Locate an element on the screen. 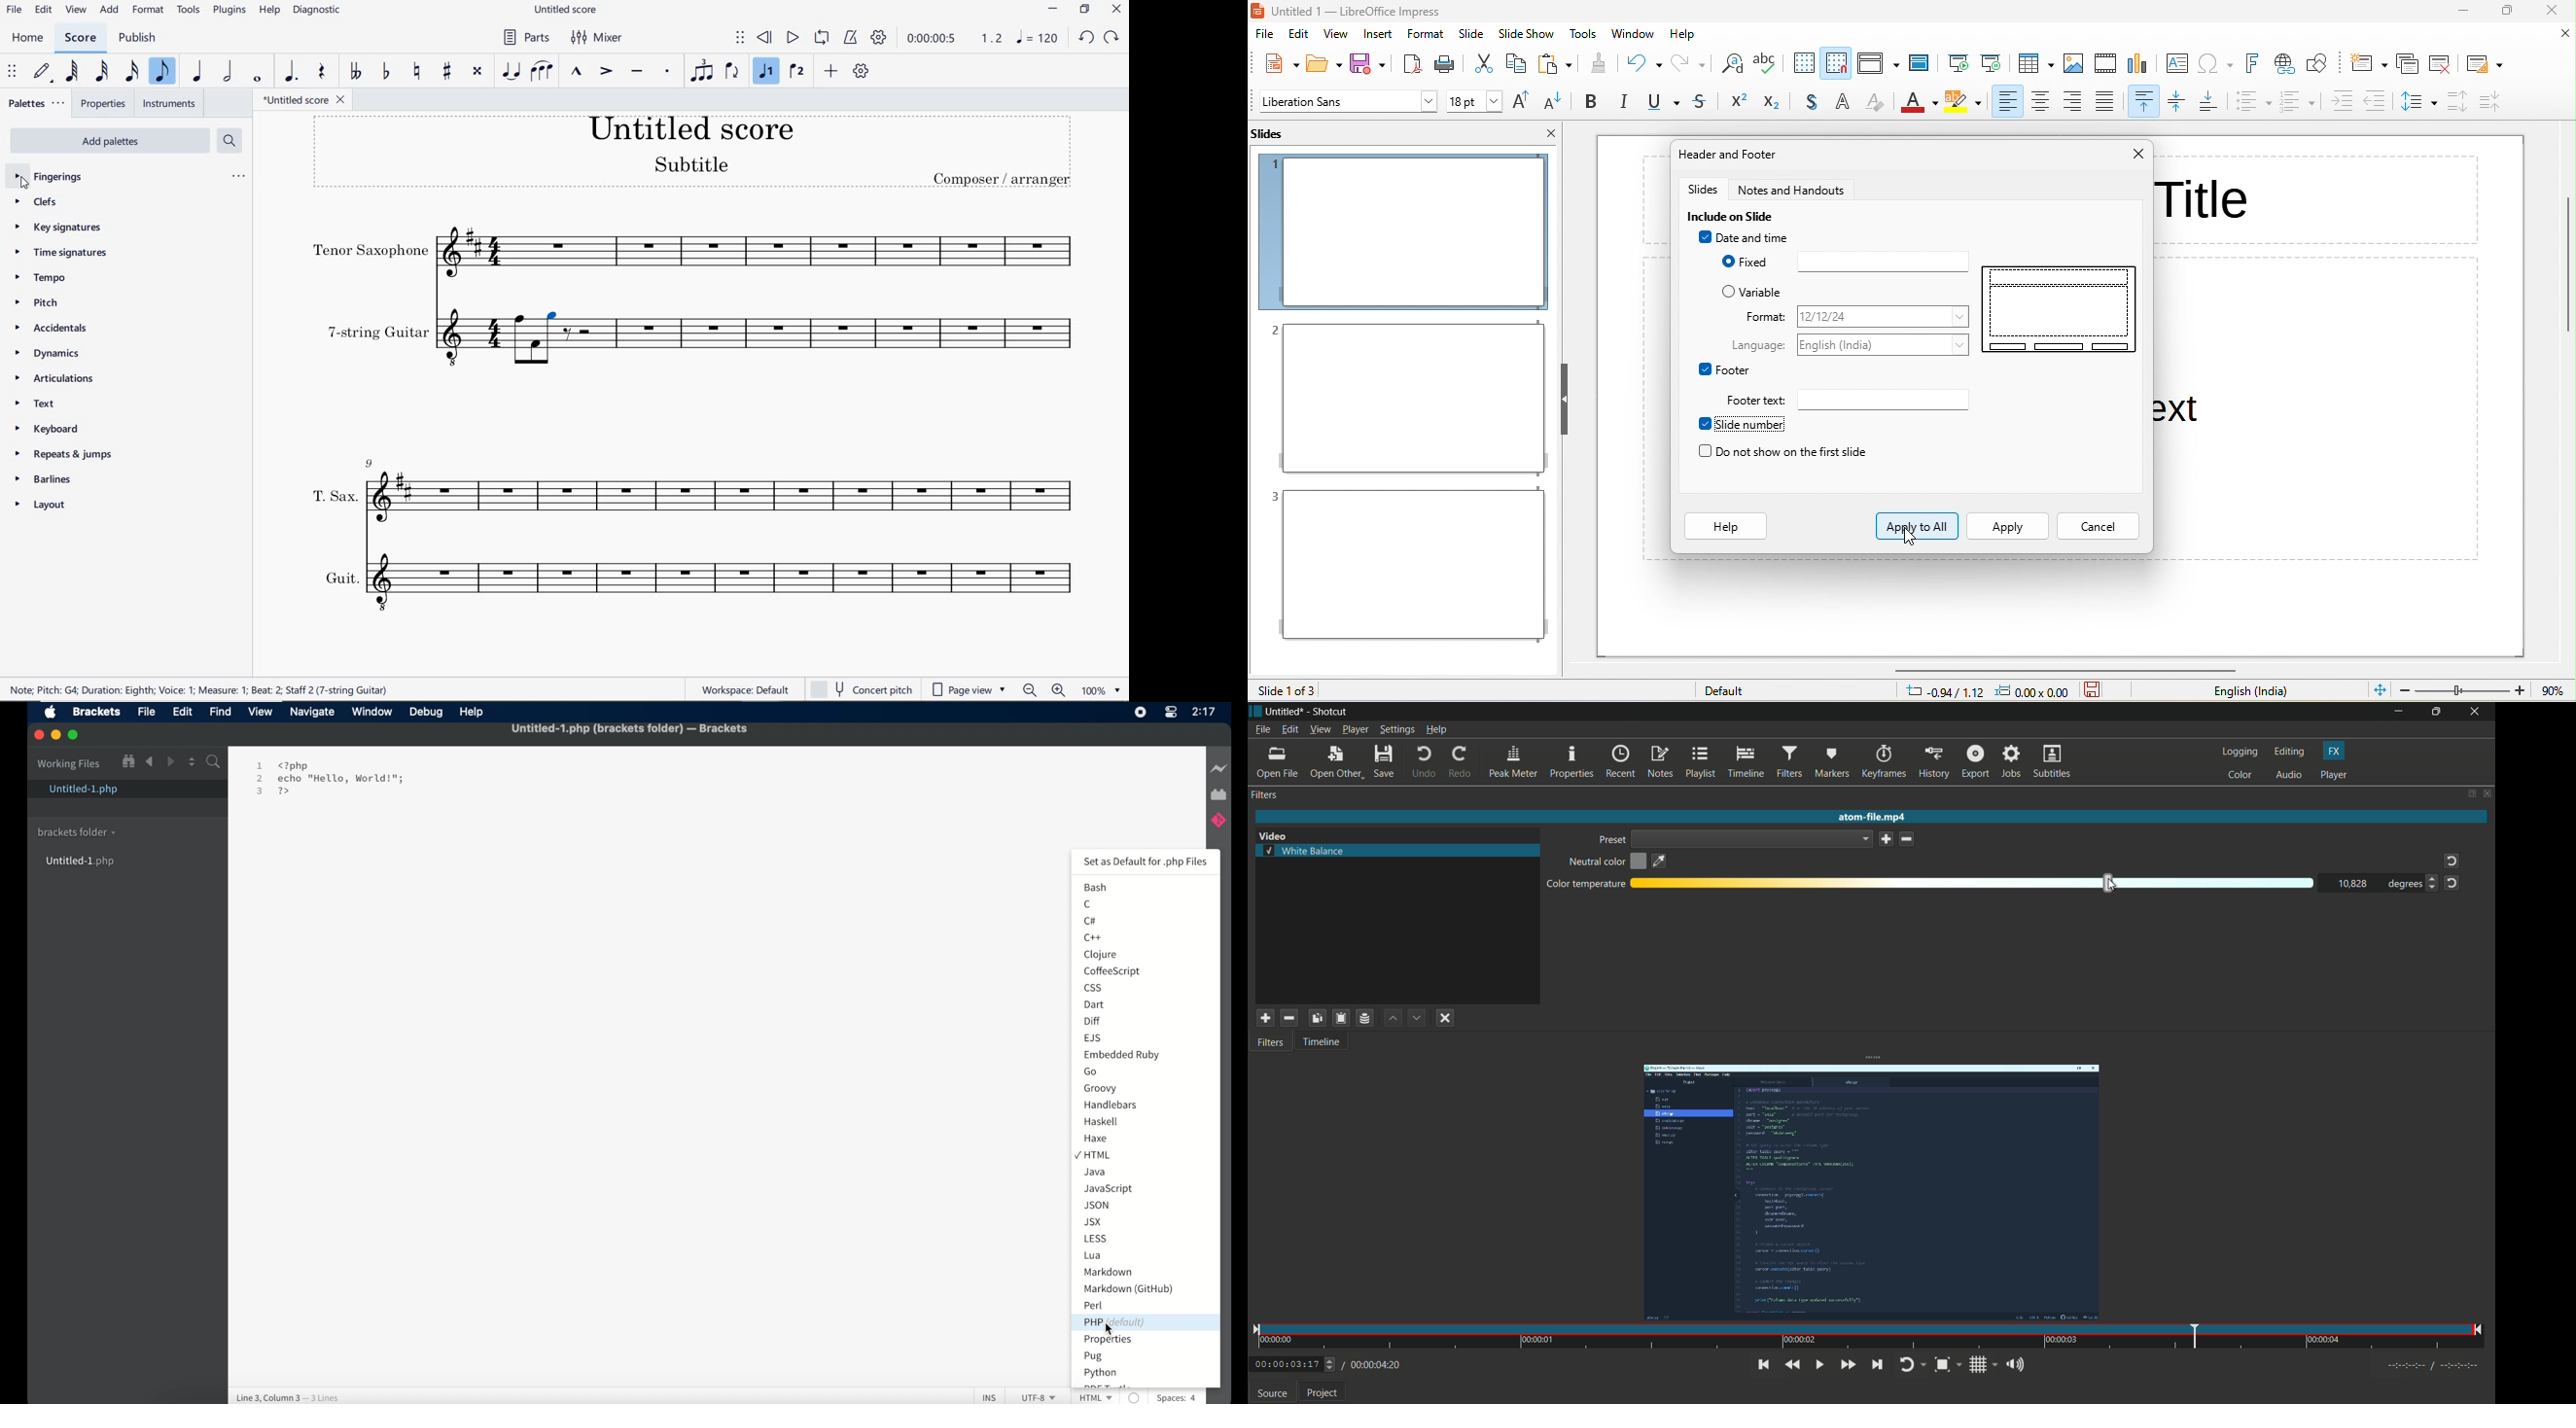 The image size is (2576, 1428). align top is located at coordinates (2145, 102).